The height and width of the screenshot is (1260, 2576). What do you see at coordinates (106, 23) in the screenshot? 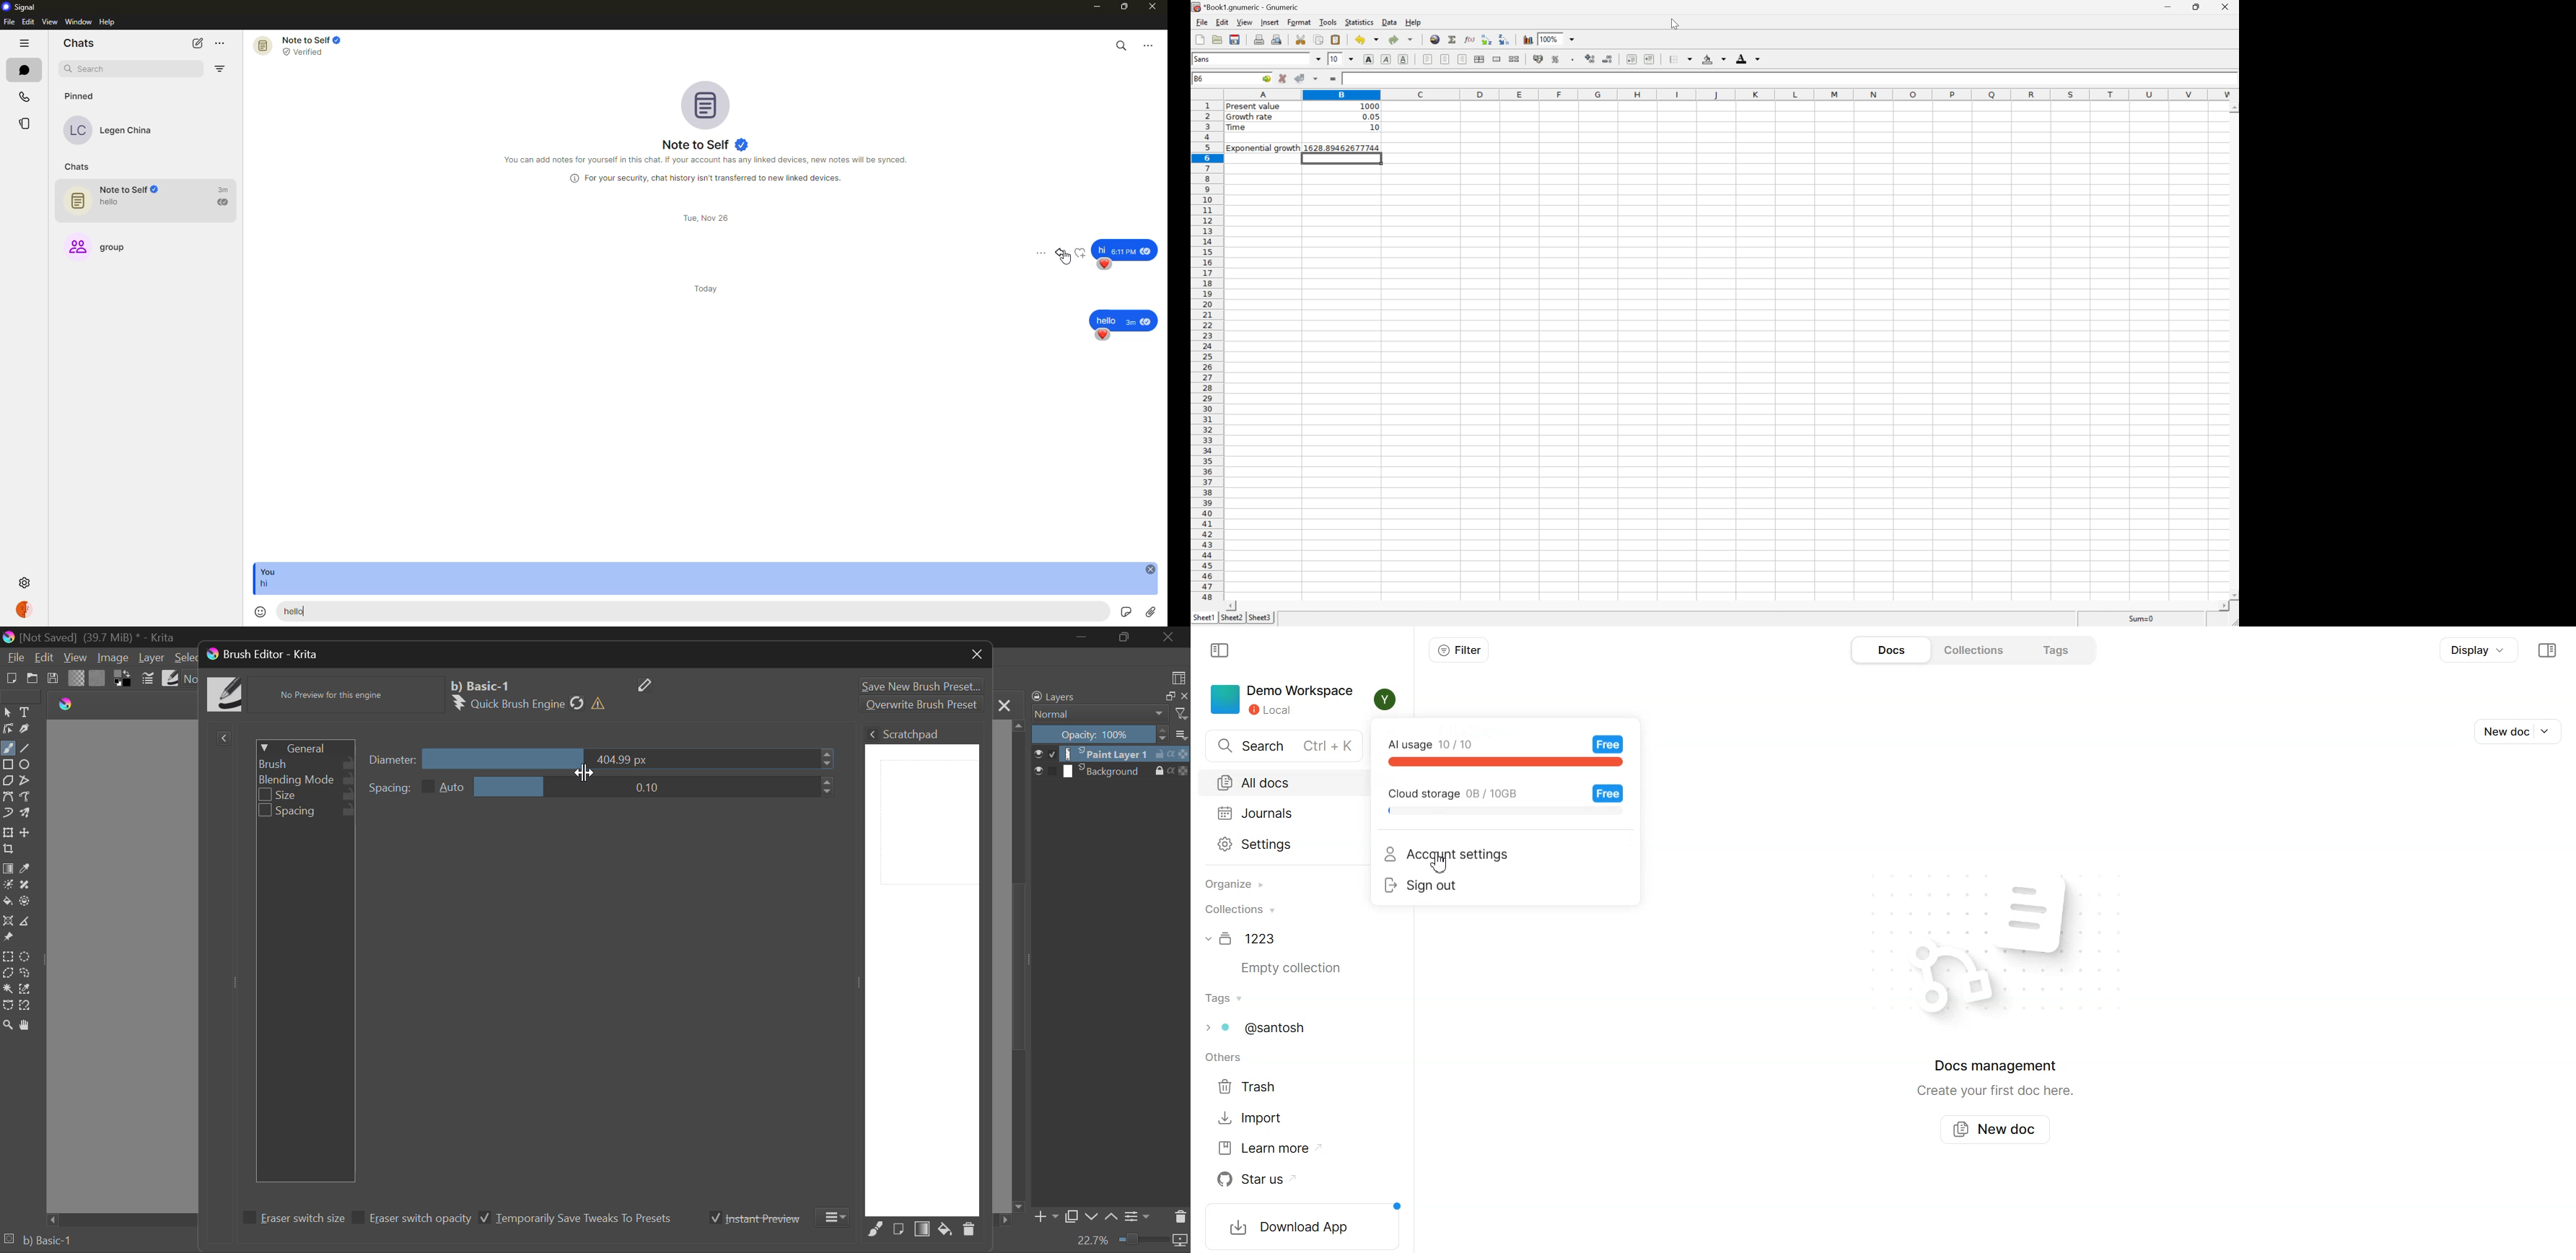
I see `help` at bounding box center [106, 23].